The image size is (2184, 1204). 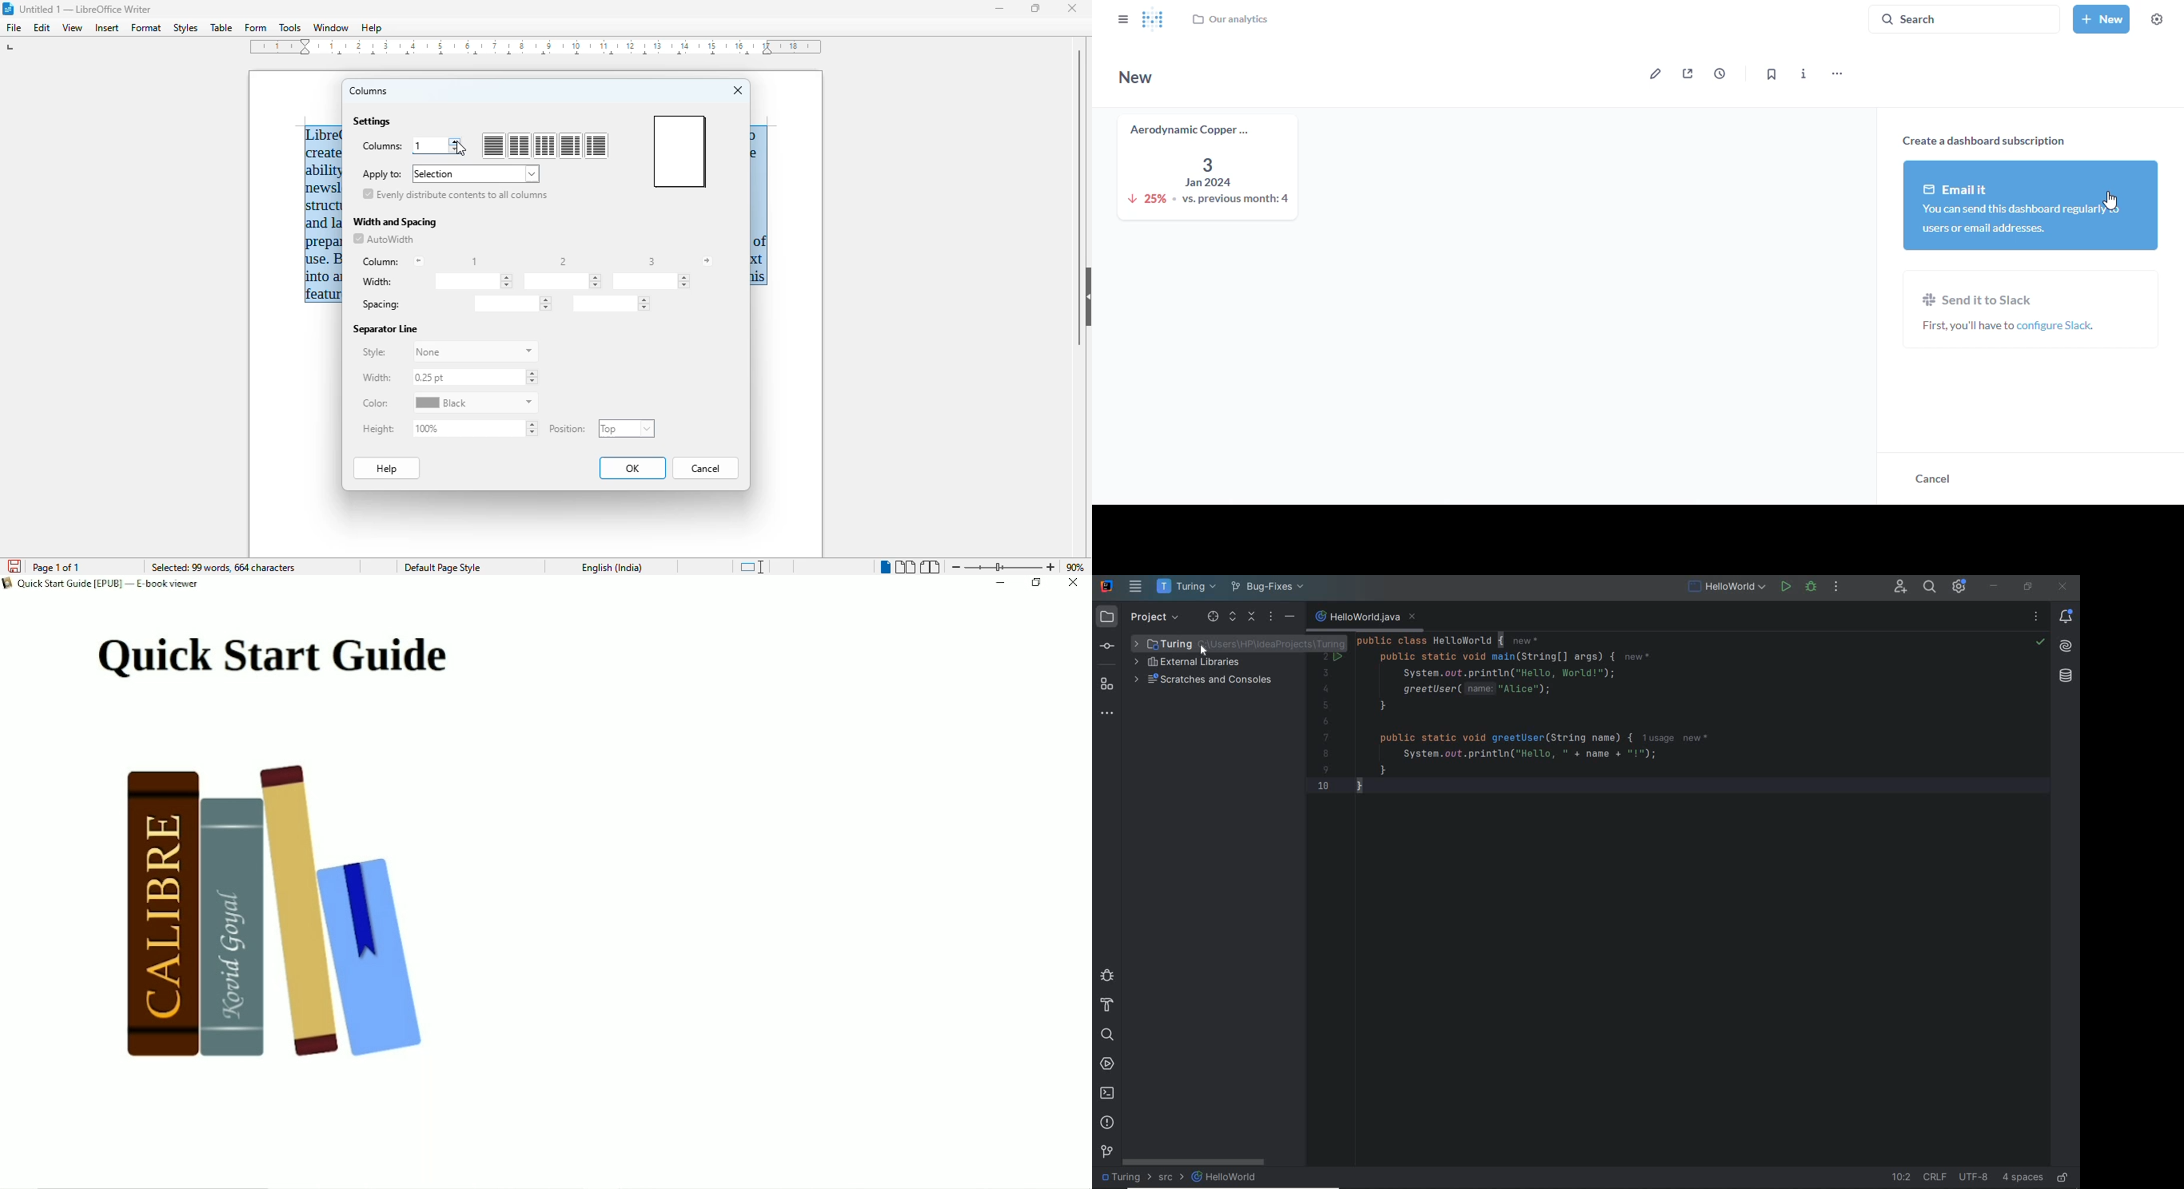 I want to click on tools, so click(x=289, y=27).